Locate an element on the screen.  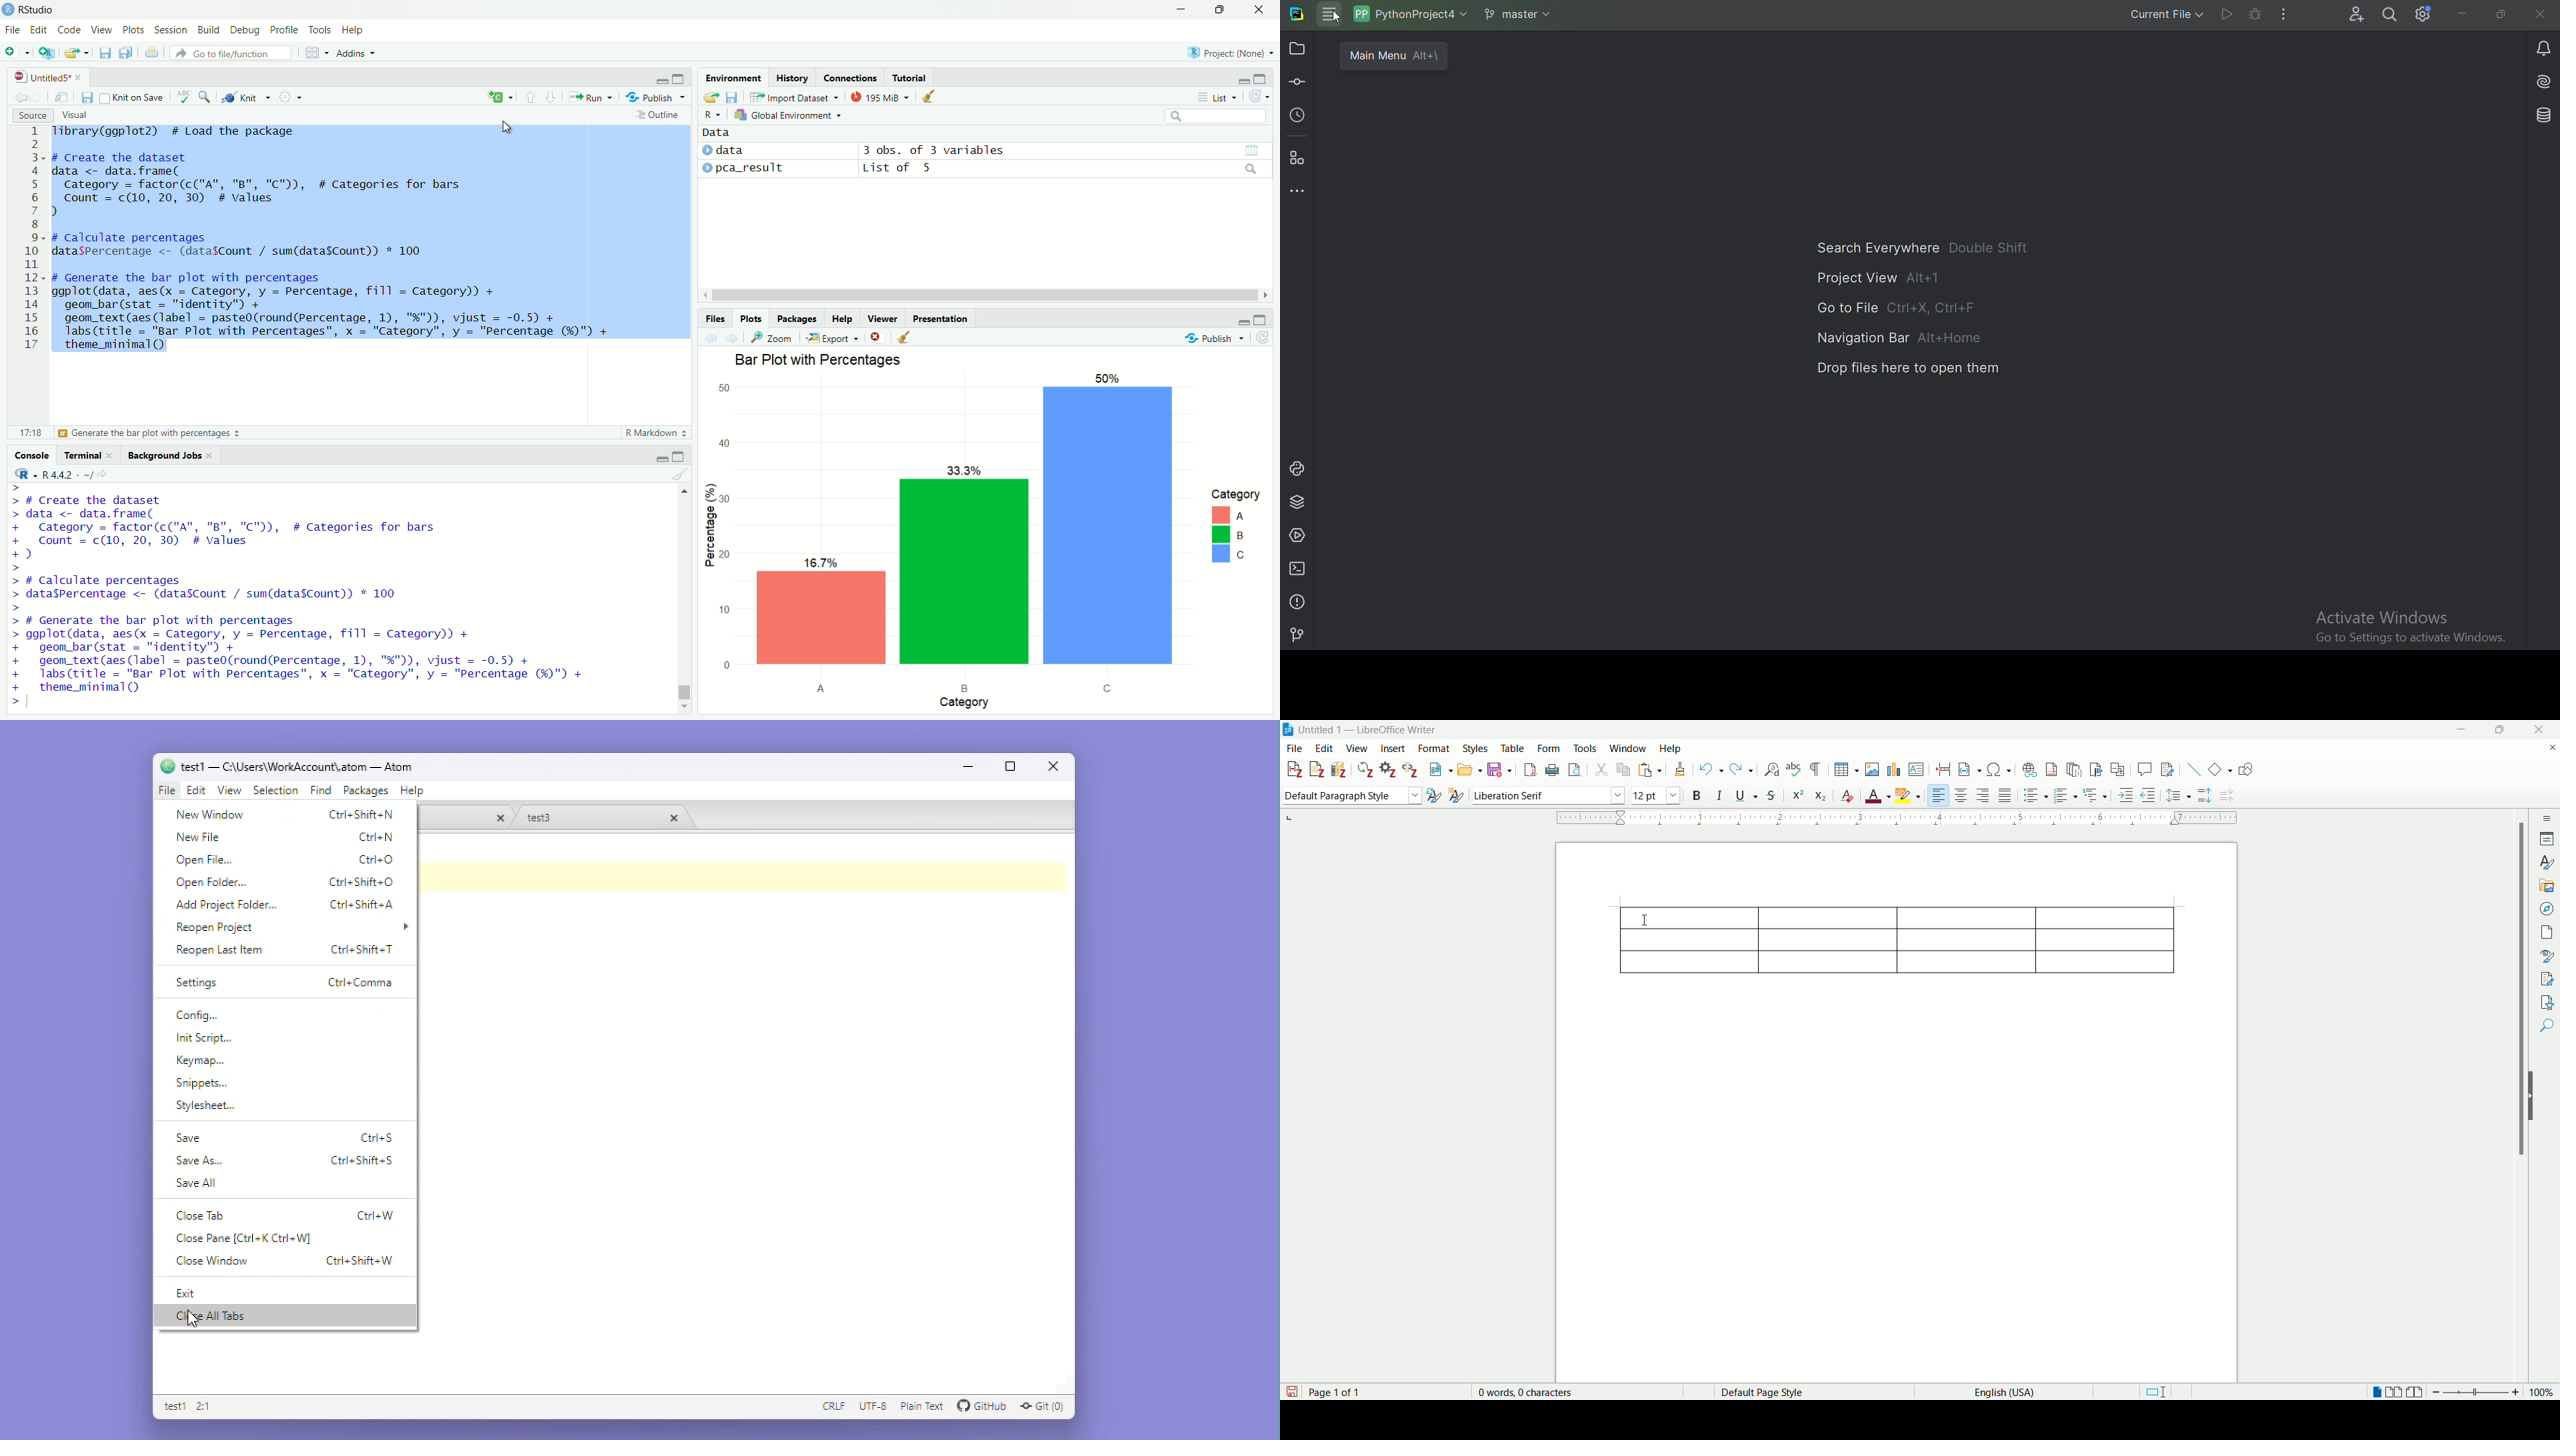
Go to file is located at coordinates (1895, 308).